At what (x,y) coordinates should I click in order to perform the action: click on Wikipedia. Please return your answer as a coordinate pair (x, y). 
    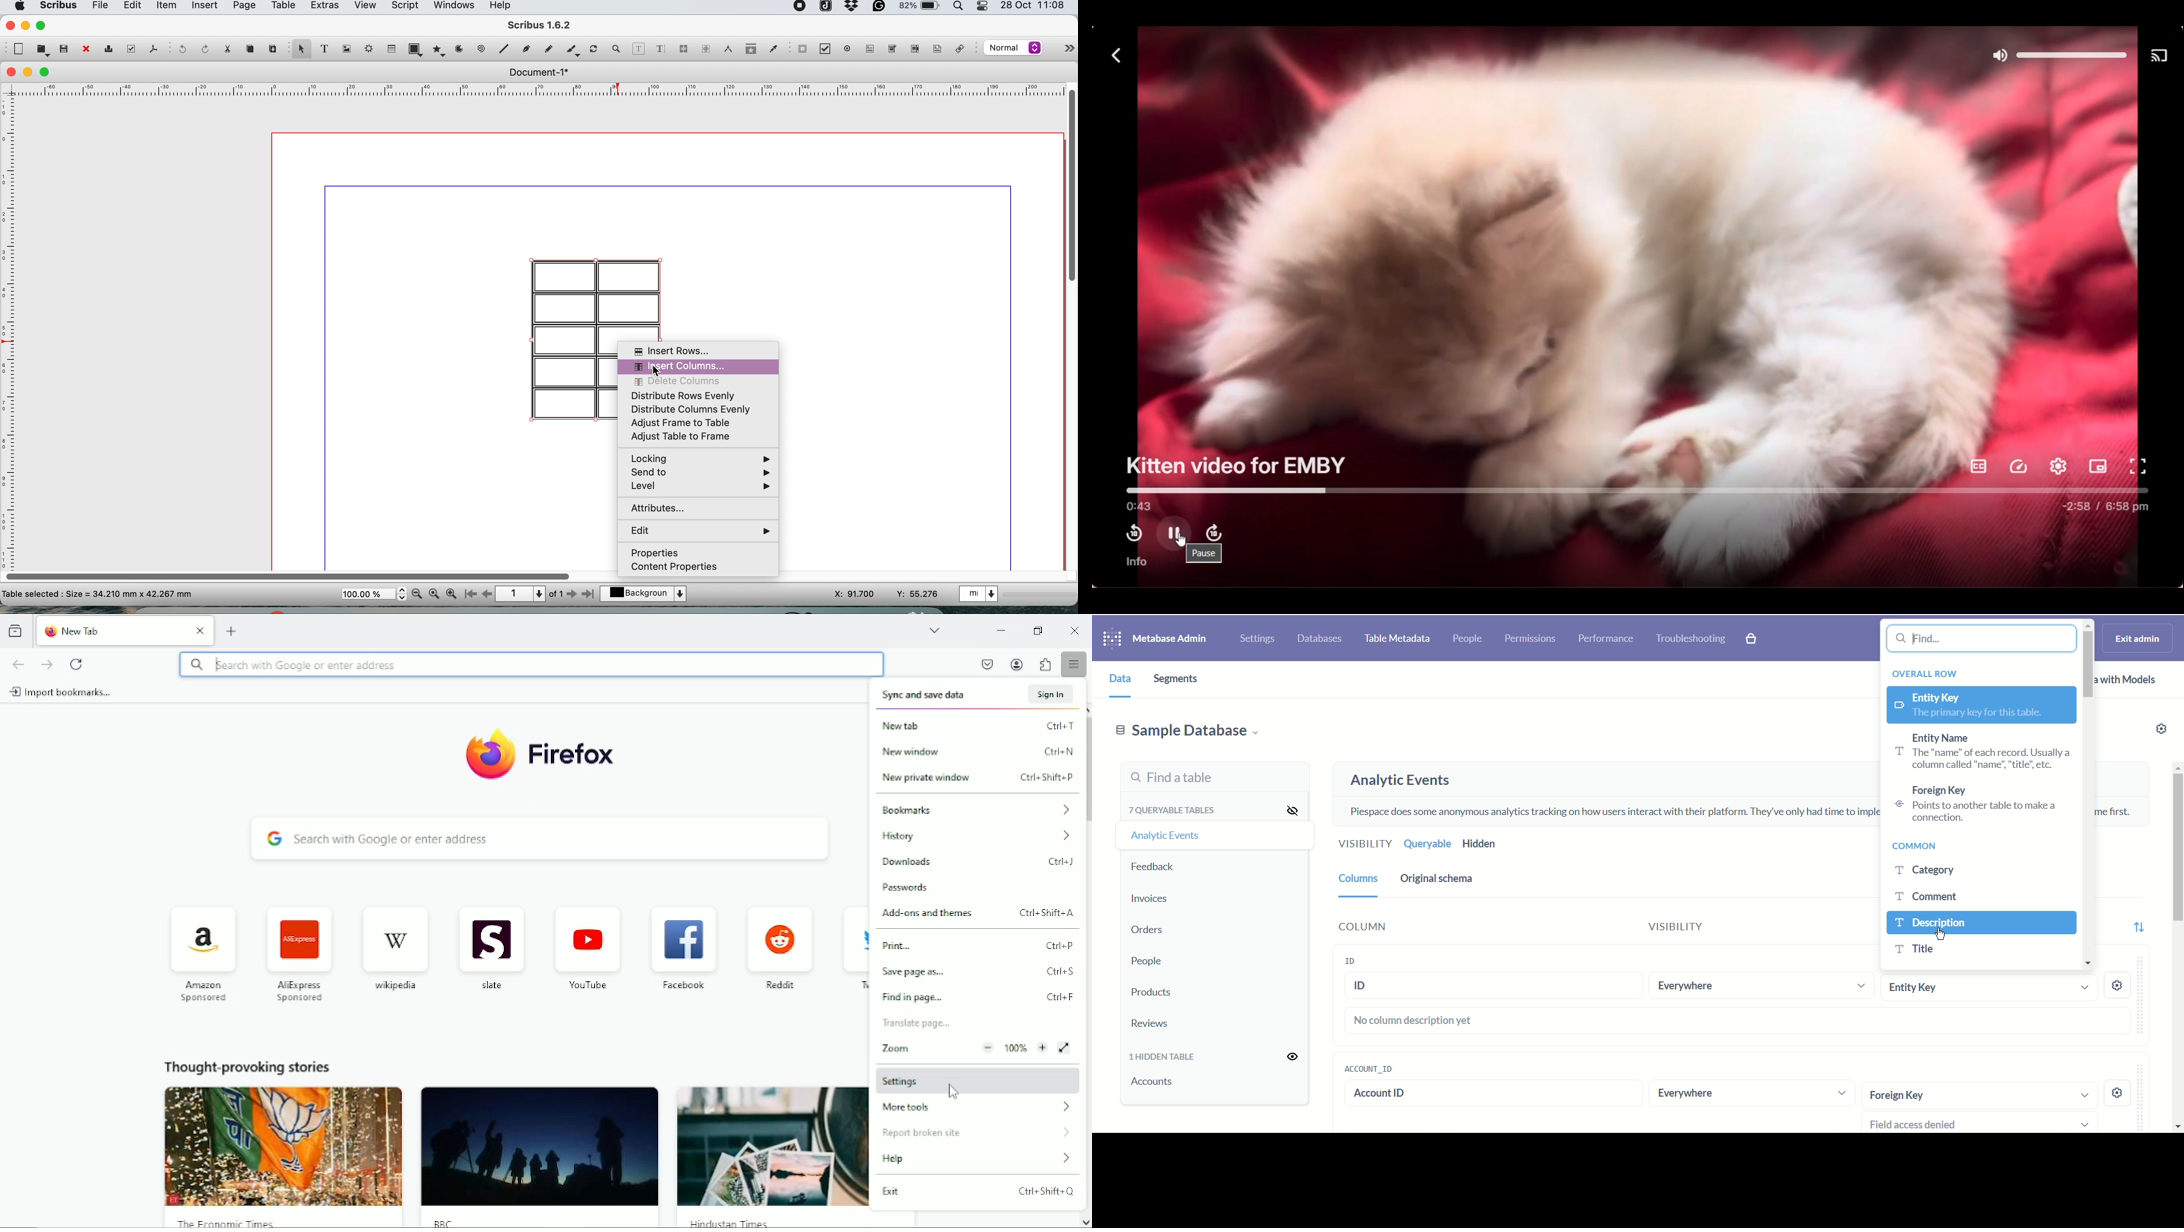
    Looking at the image, I should click on (397, 946).